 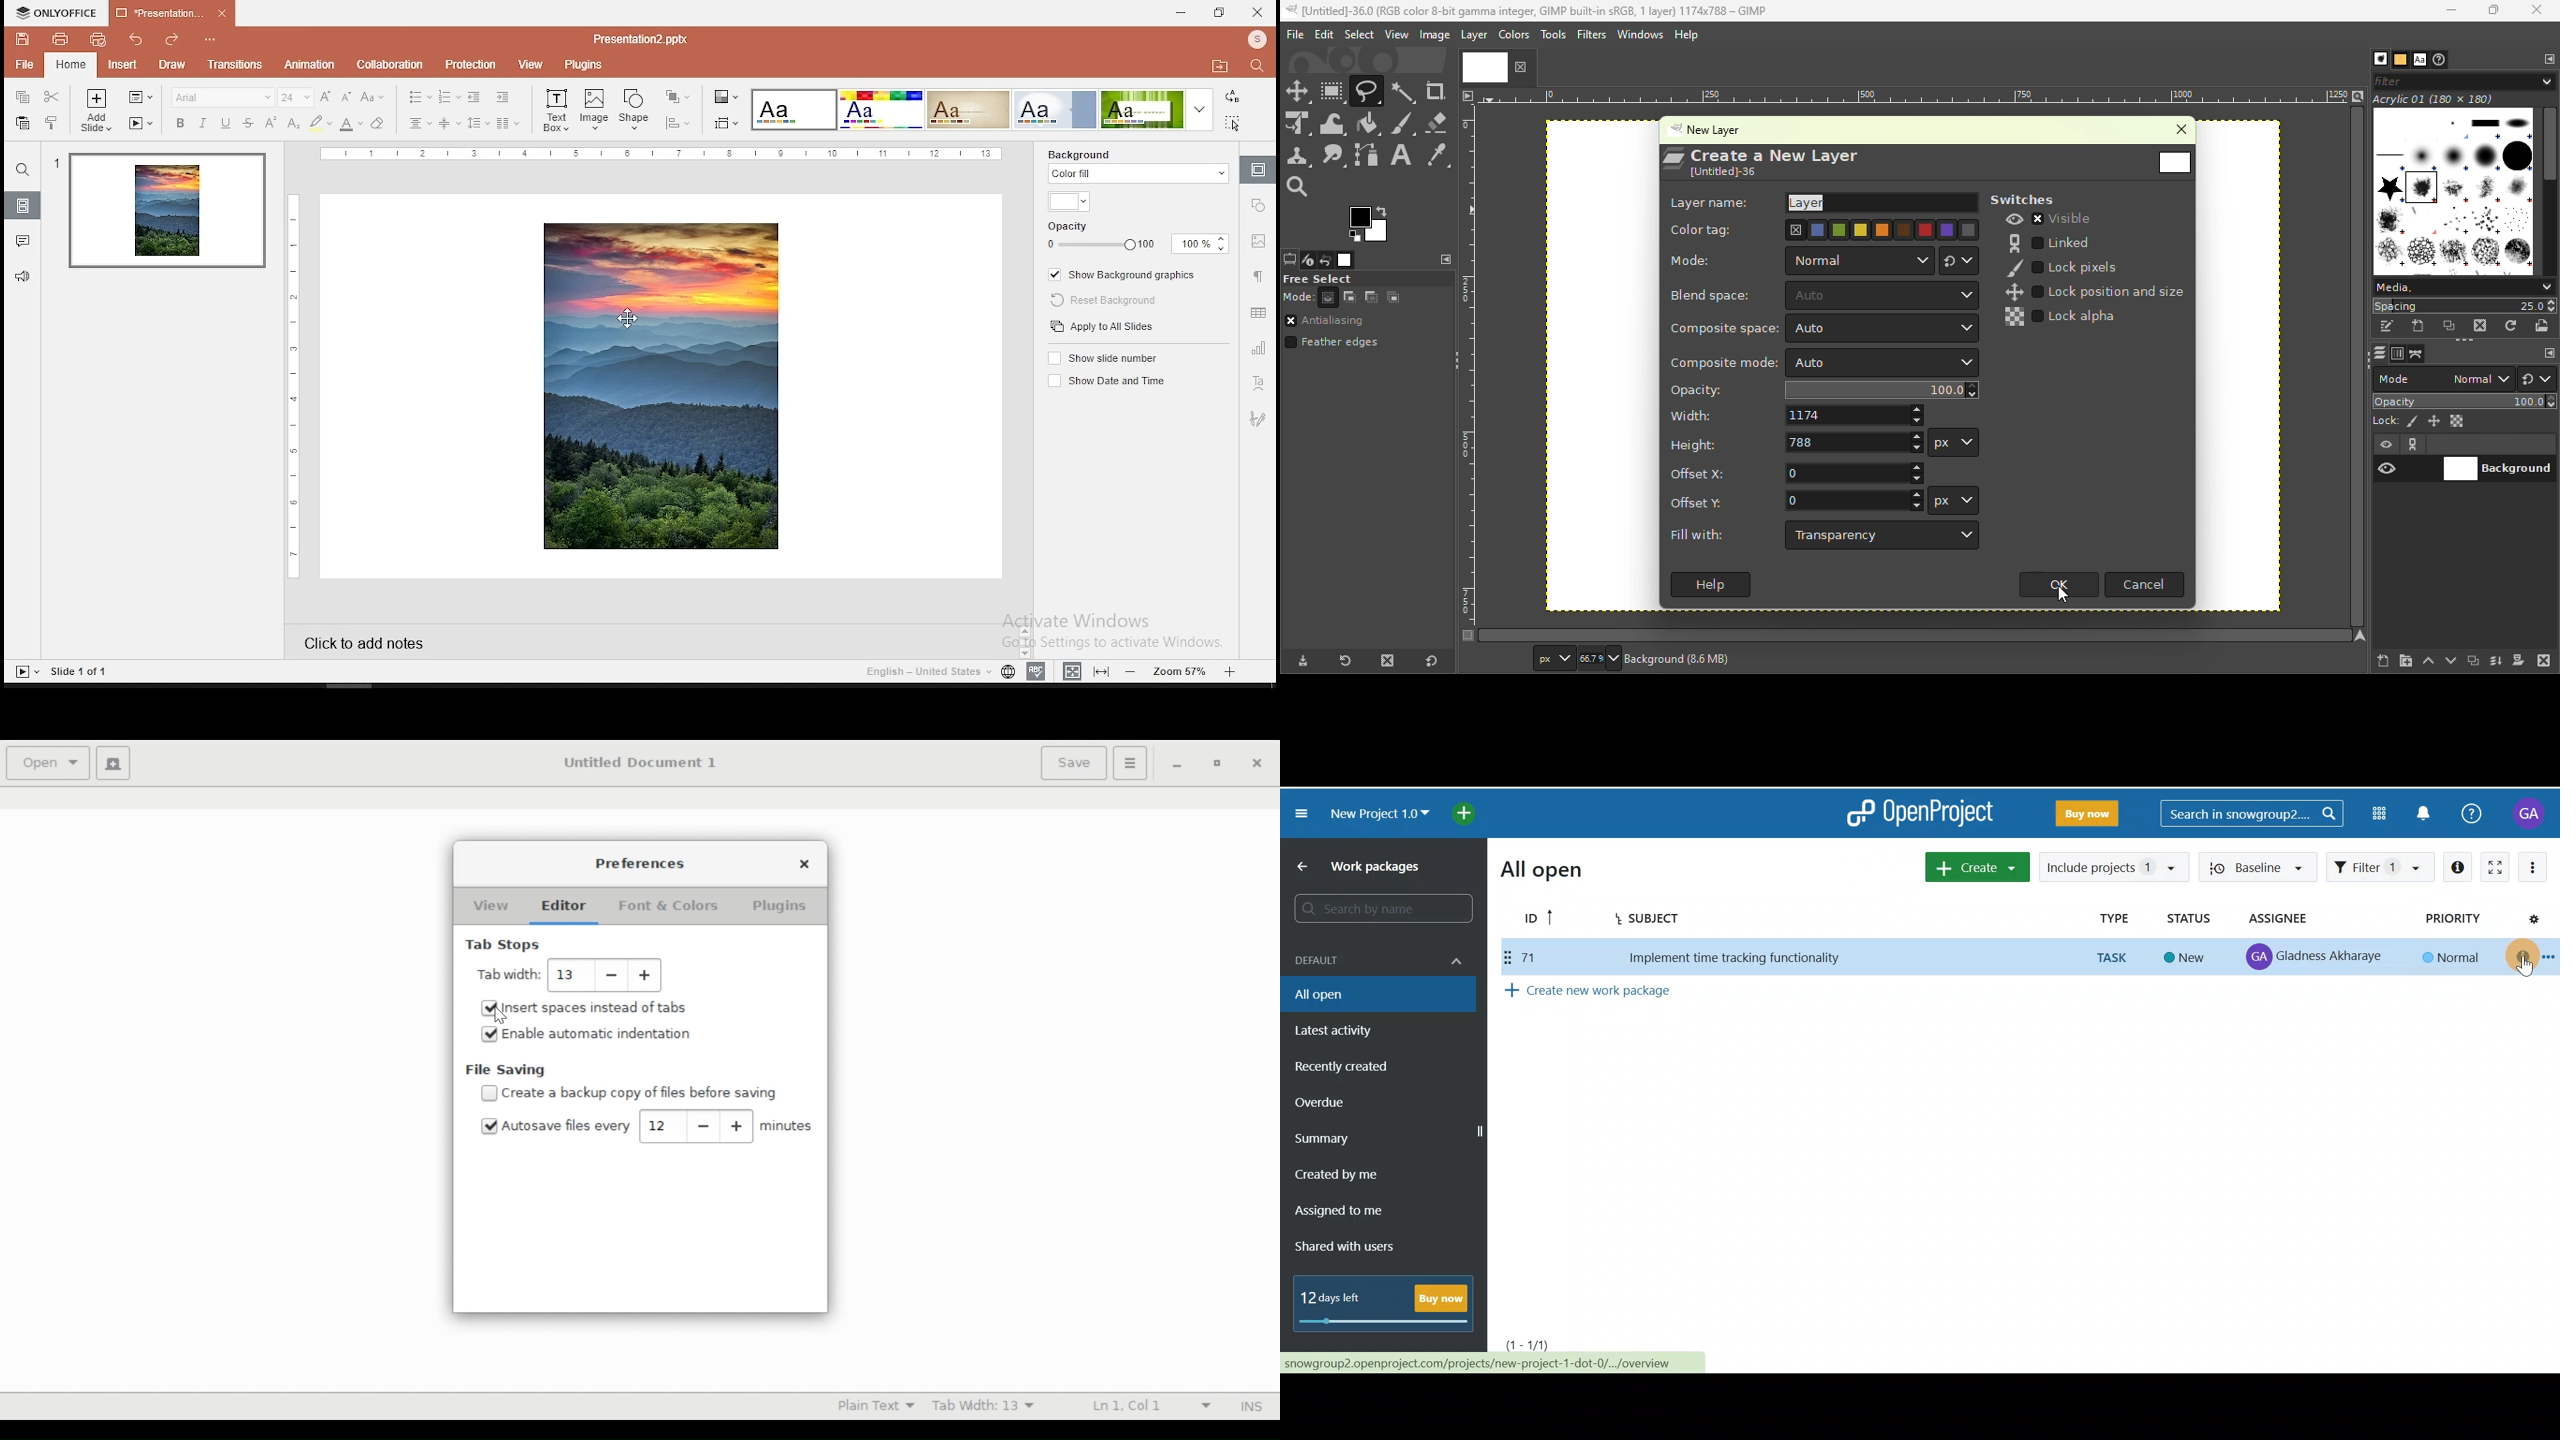 What do you see at coordinates (1429, 659) in the screenshot?
I see `Reset to default values` at bounding box center [1429, 659].